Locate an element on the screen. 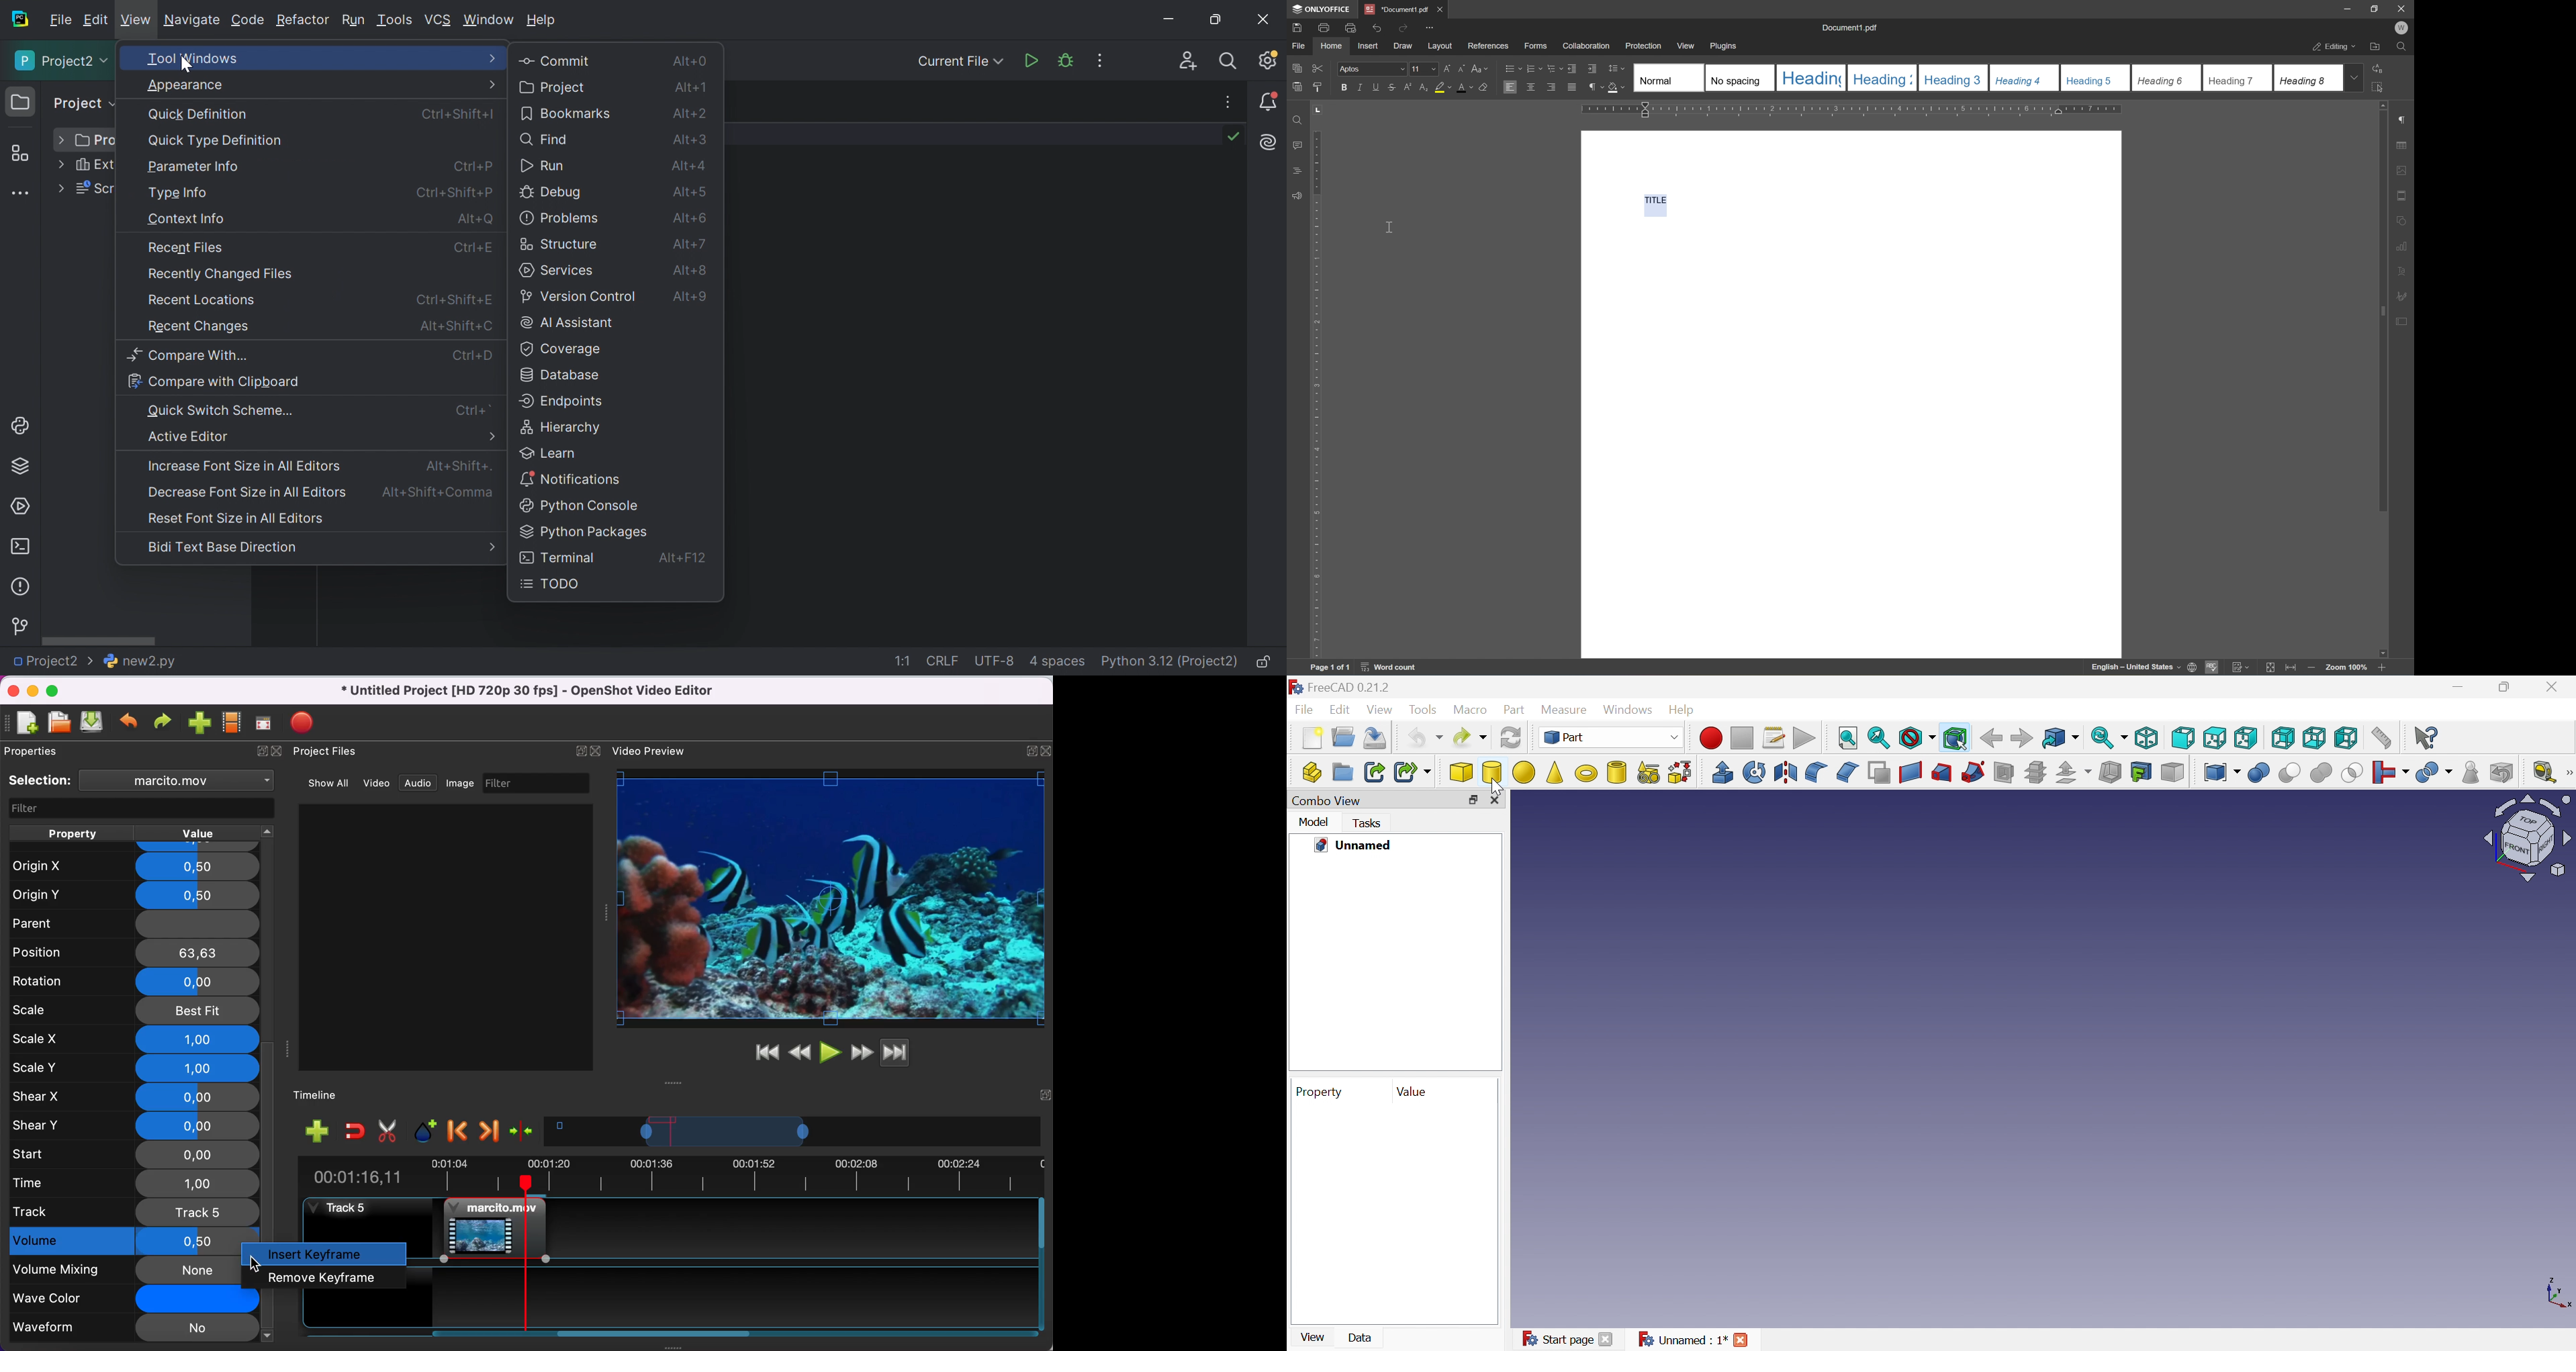  Windows is located at coordinates (1629, 710).